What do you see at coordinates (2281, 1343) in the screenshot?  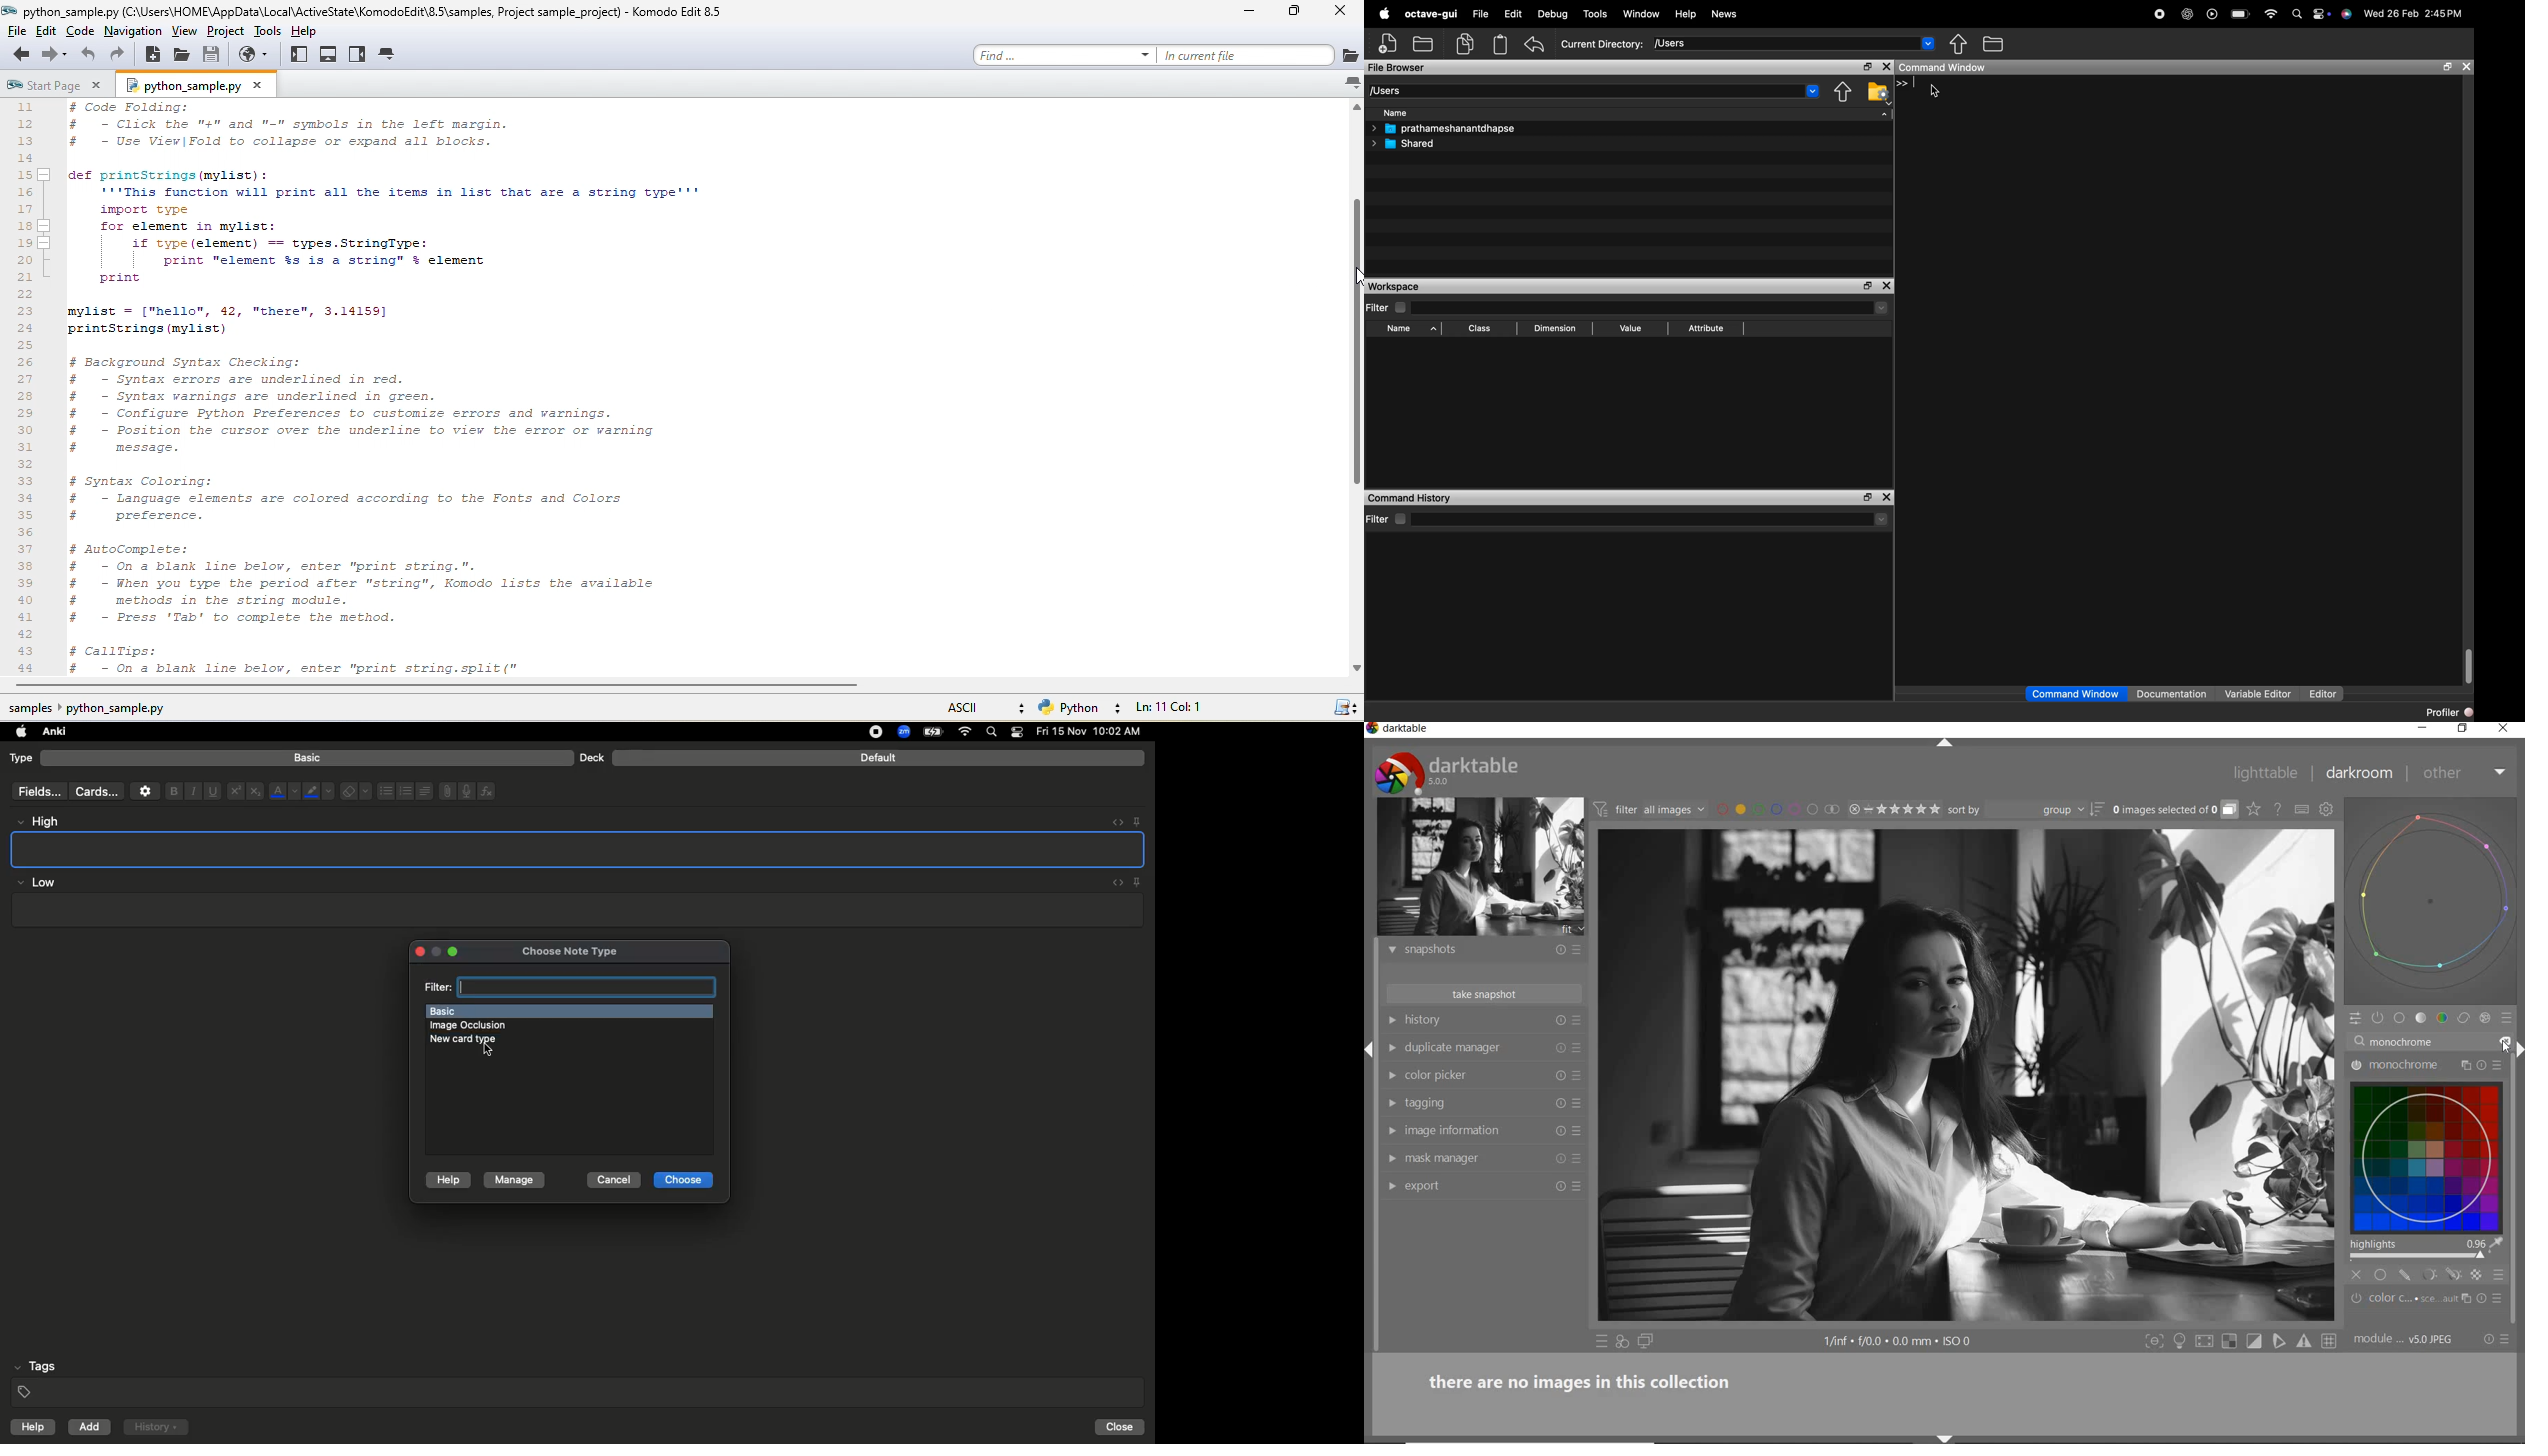 I see `toggle softproofing` at bounding box center [2281, 1343].